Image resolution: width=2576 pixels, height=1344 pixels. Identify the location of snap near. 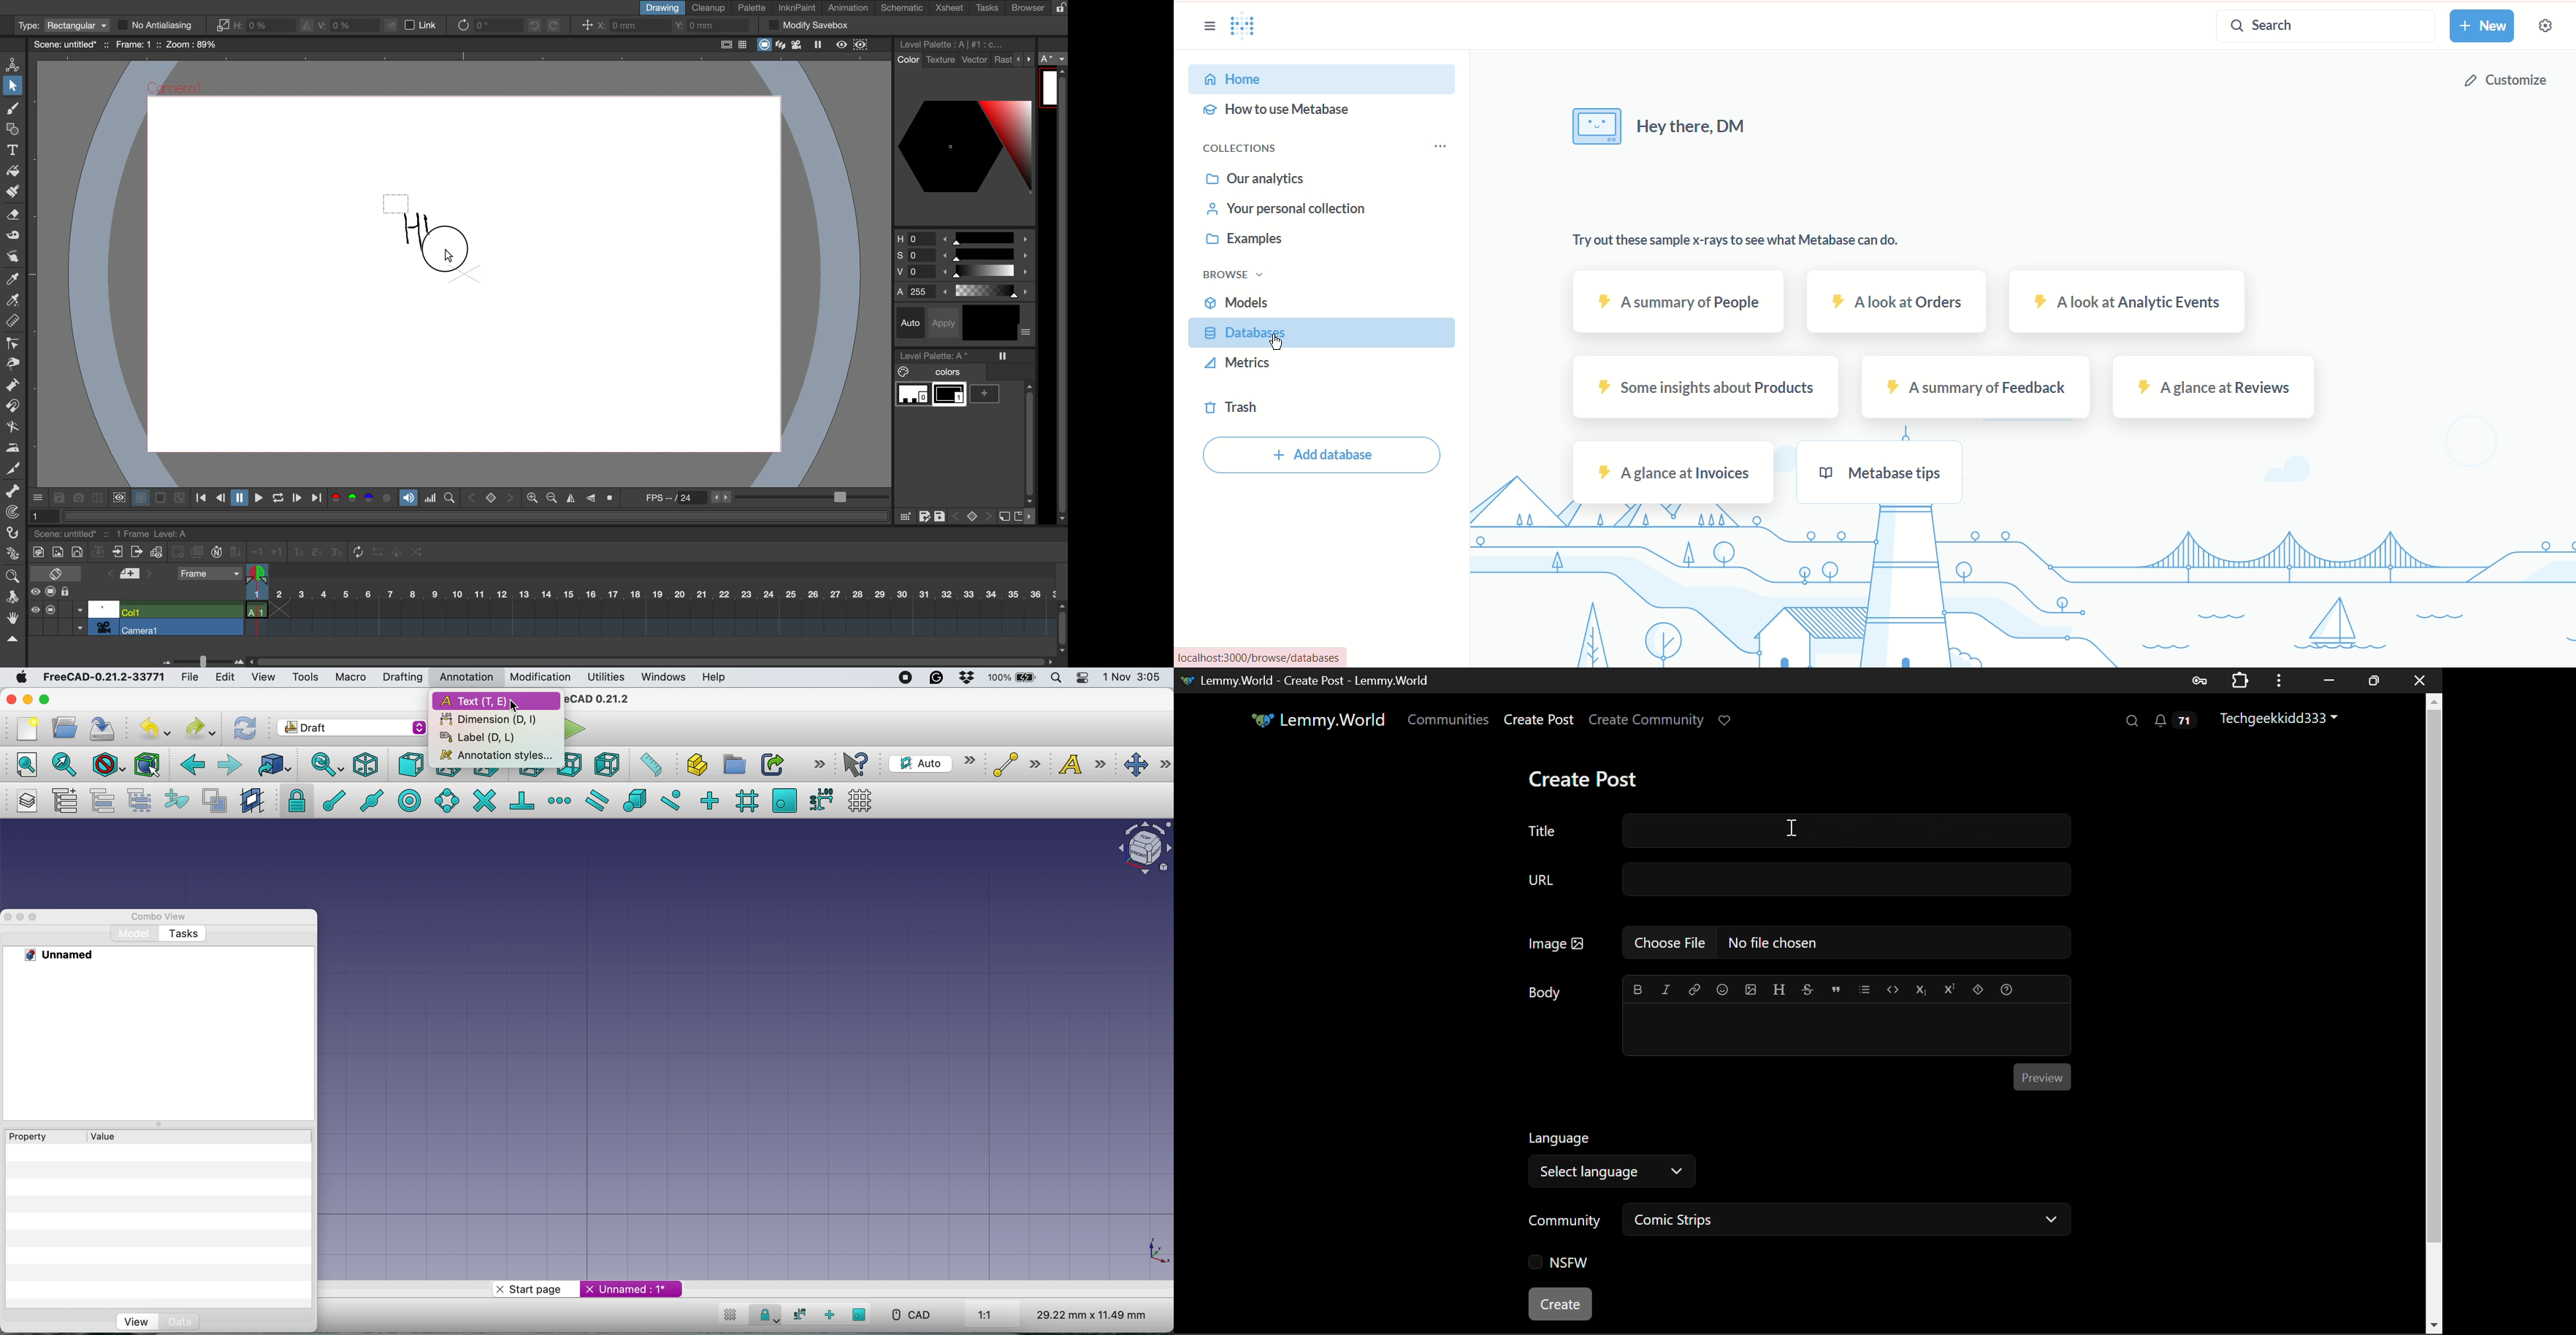
(670, 801).